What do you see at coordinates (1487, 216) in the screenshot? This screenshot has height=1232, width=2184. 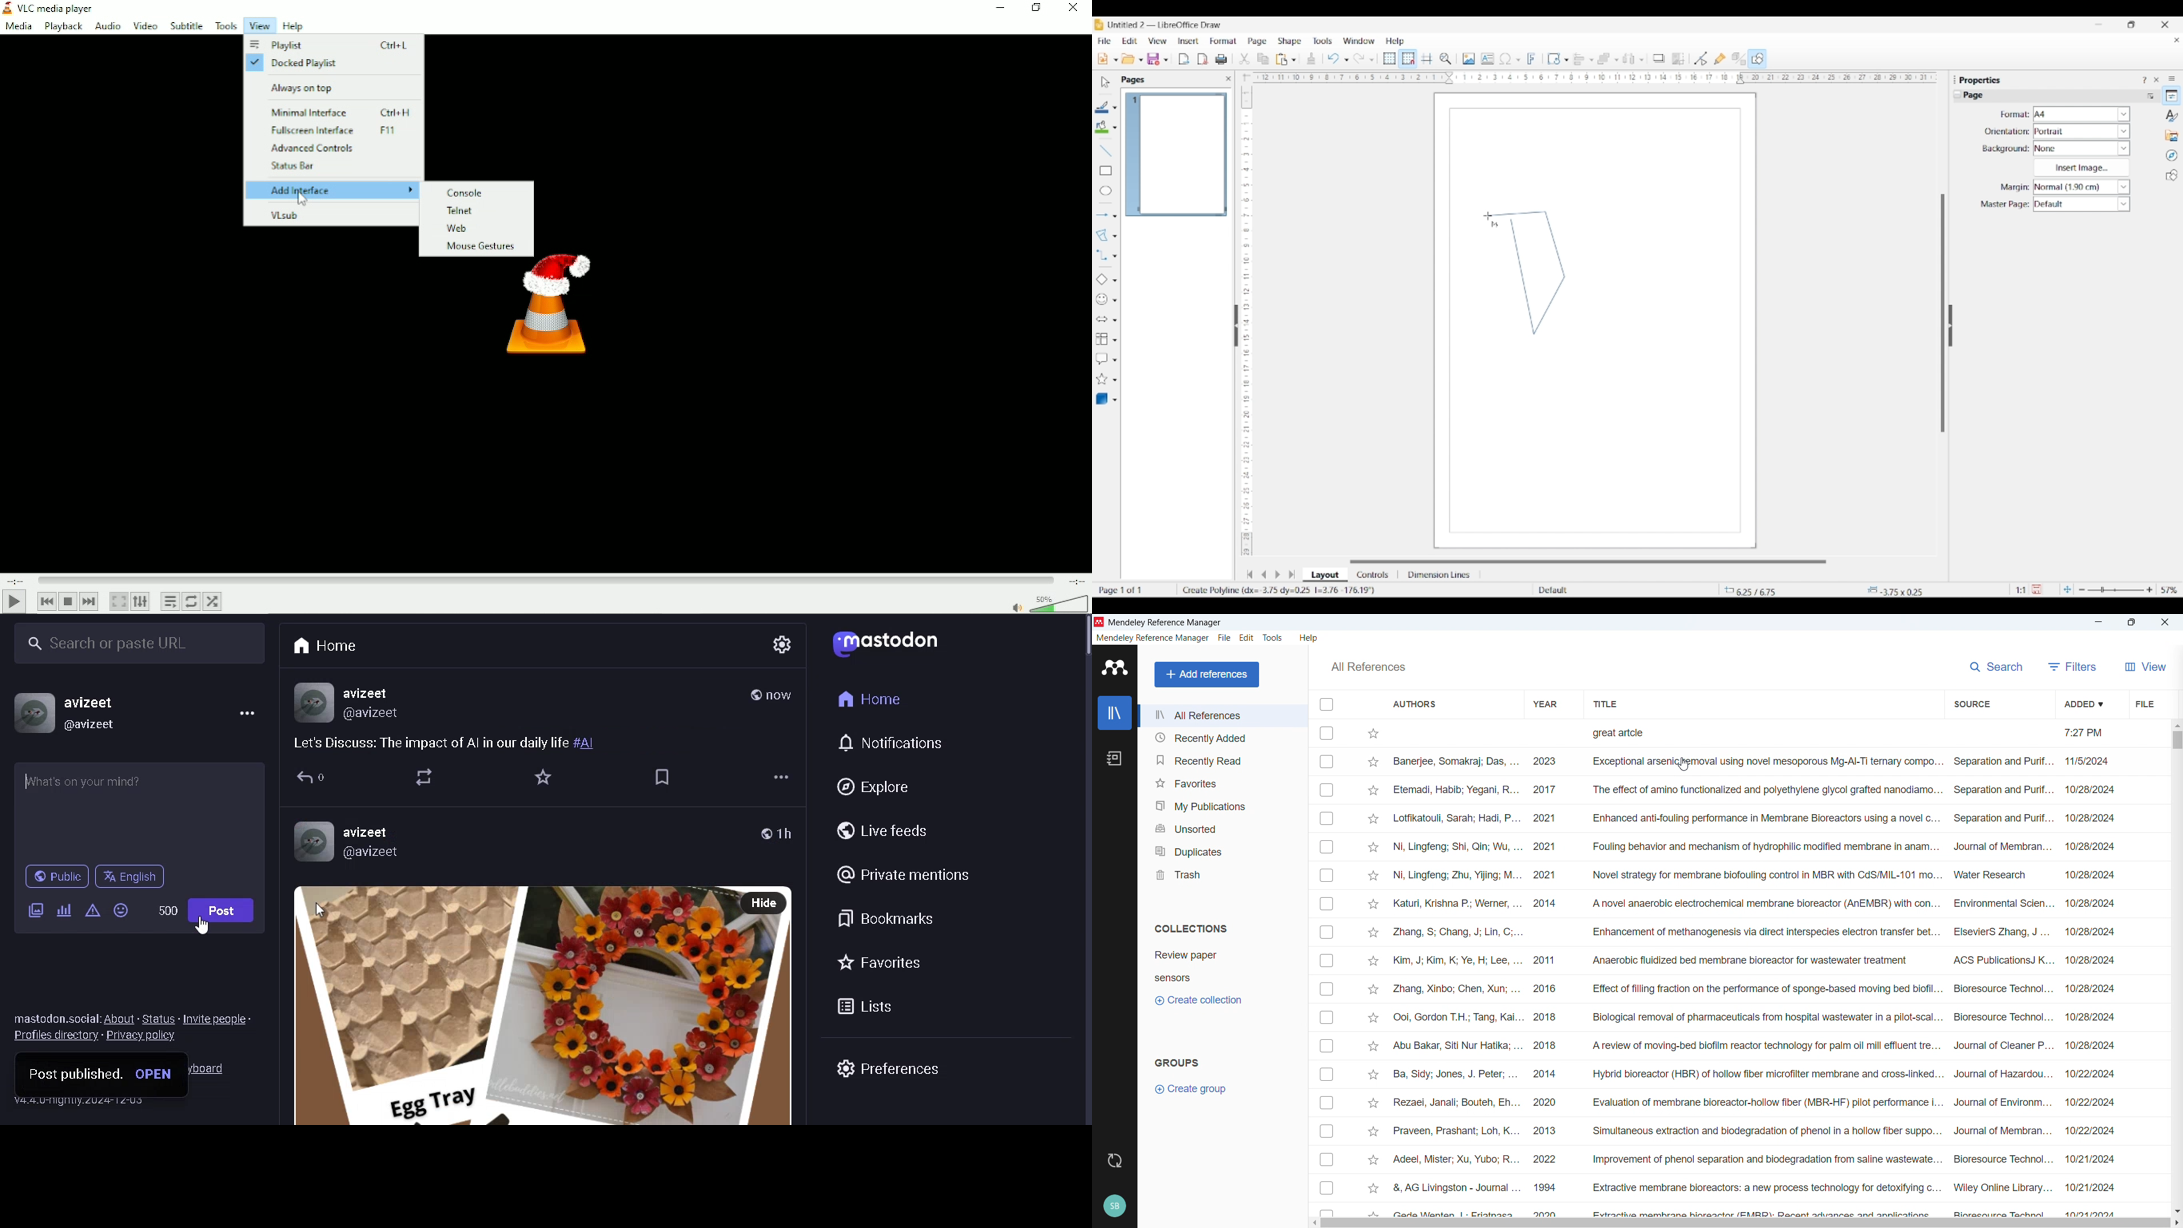 I see `Cursor clicking on canvas for point 5` at bounding box center [1487, 216].